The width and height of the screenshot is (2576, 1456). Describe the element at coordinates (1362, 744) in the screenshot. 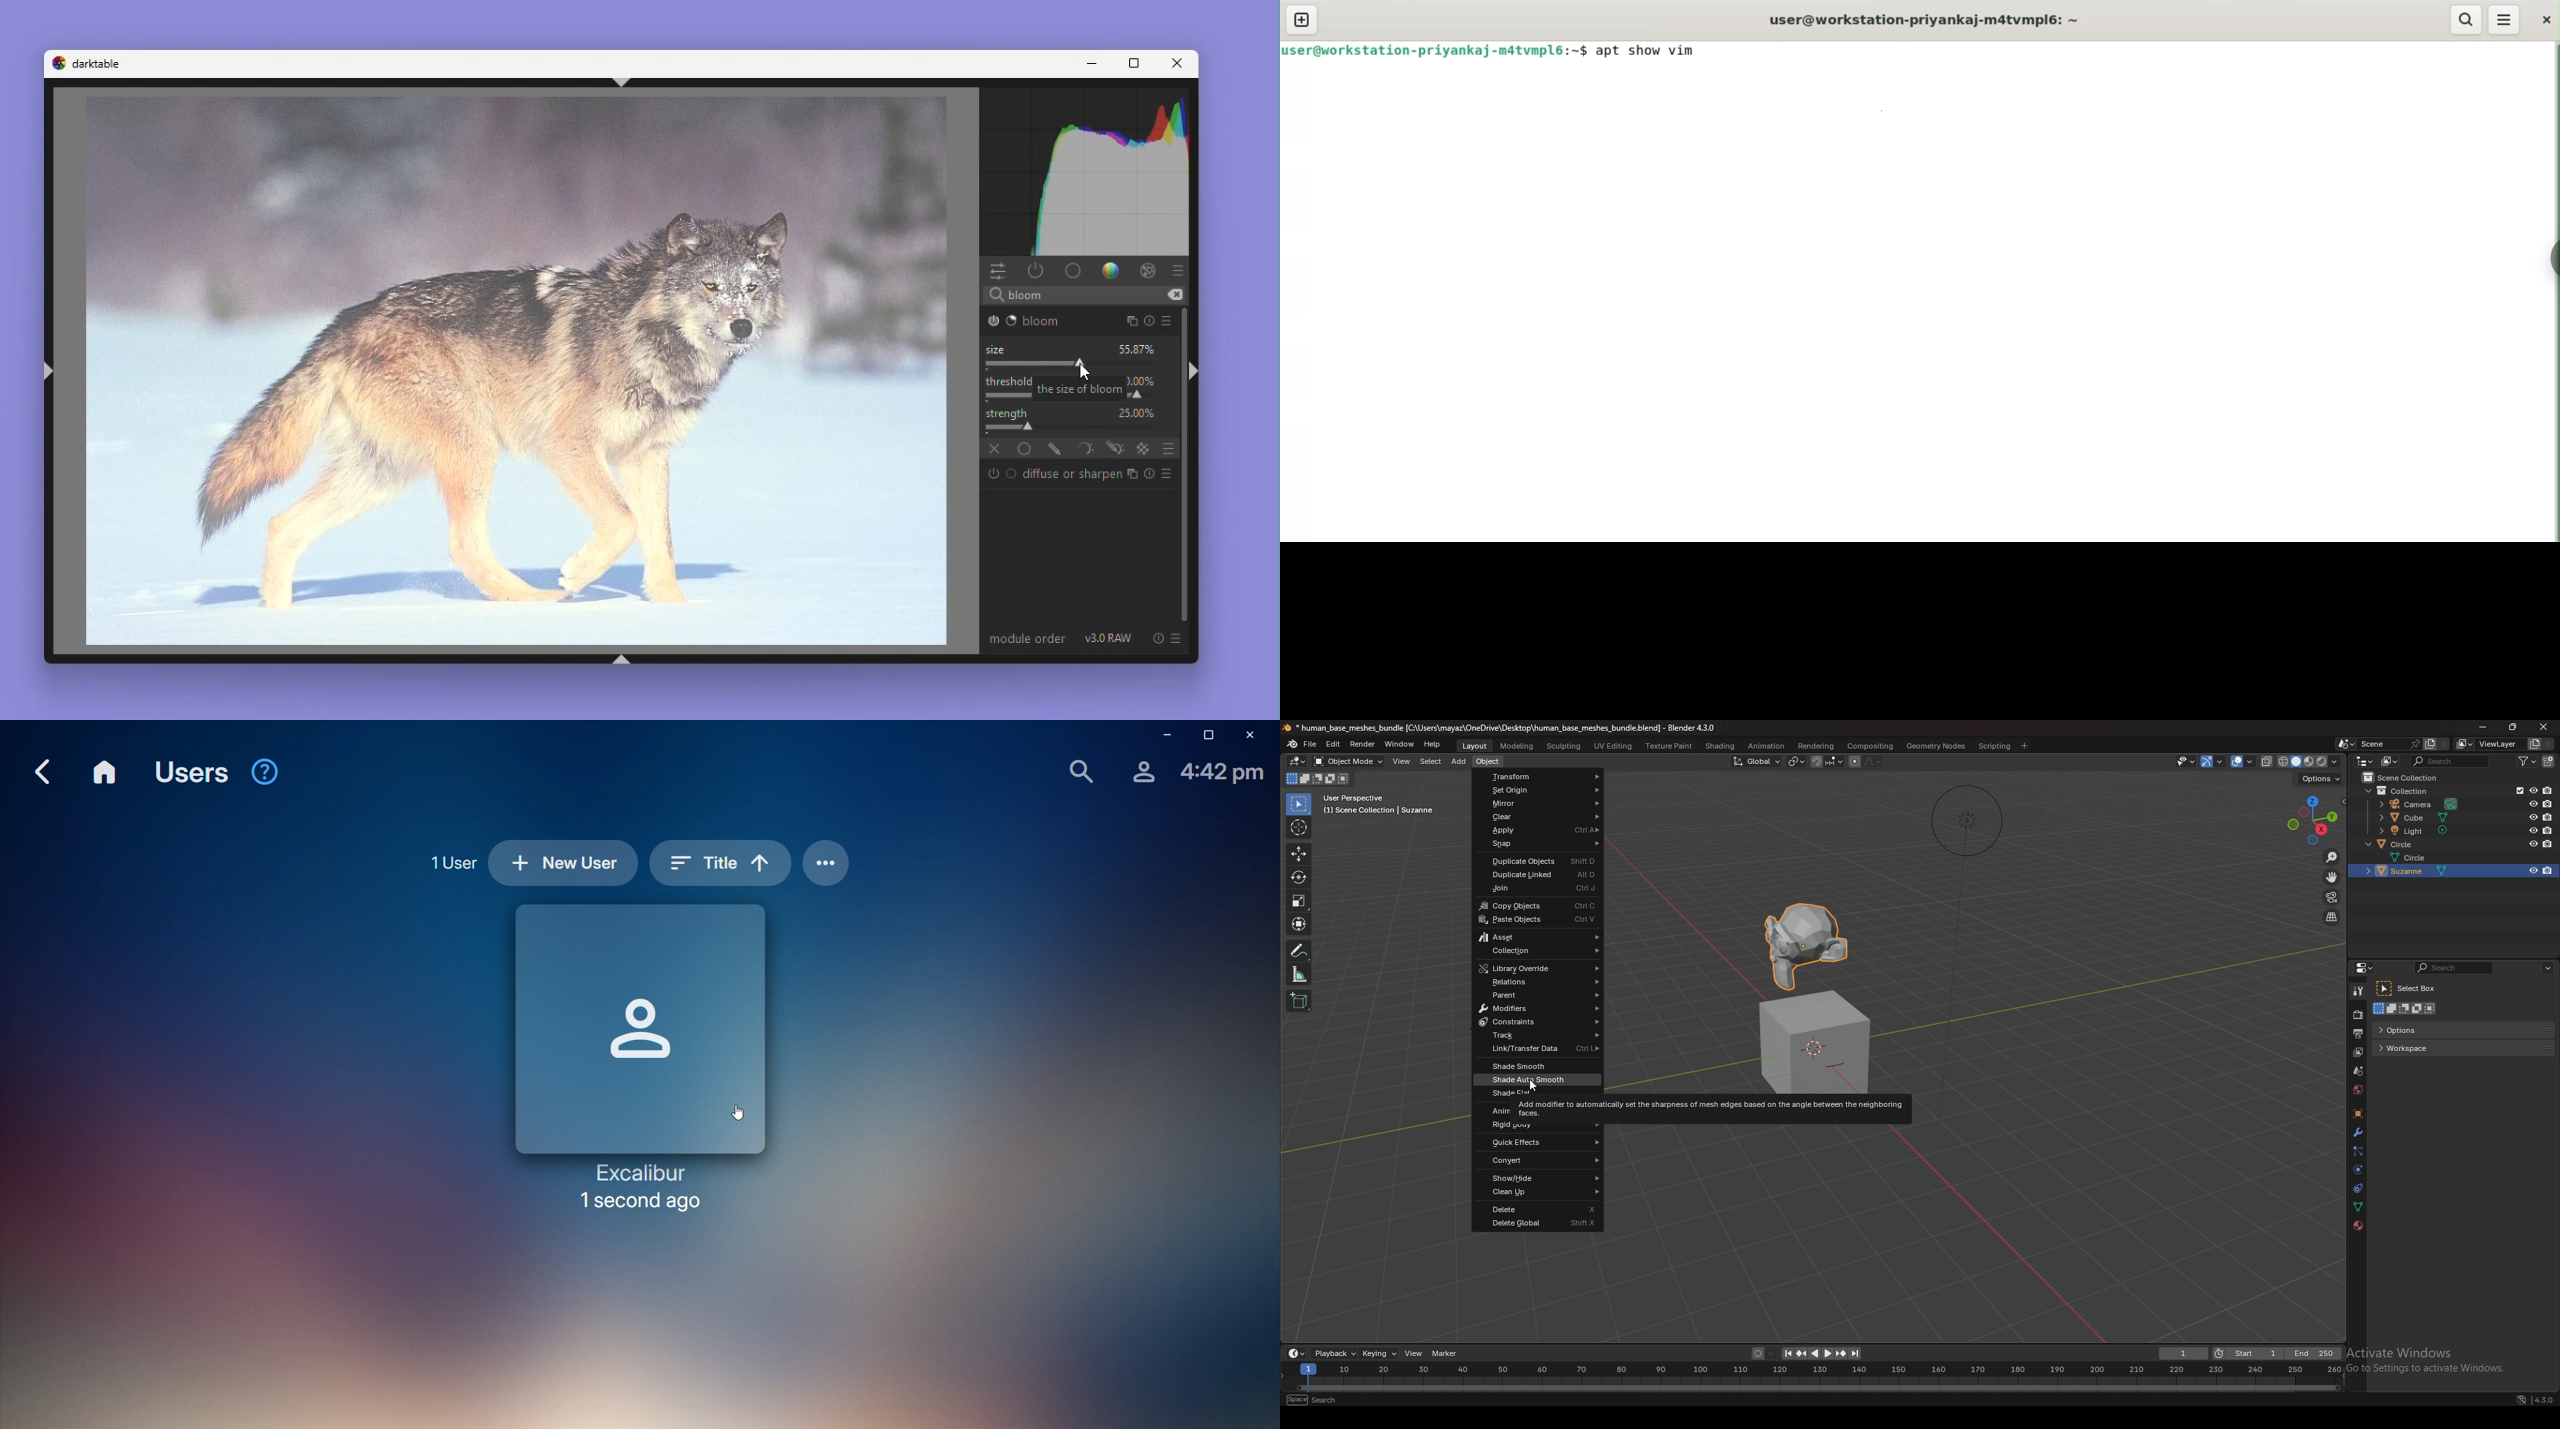

I see `render` at that location.